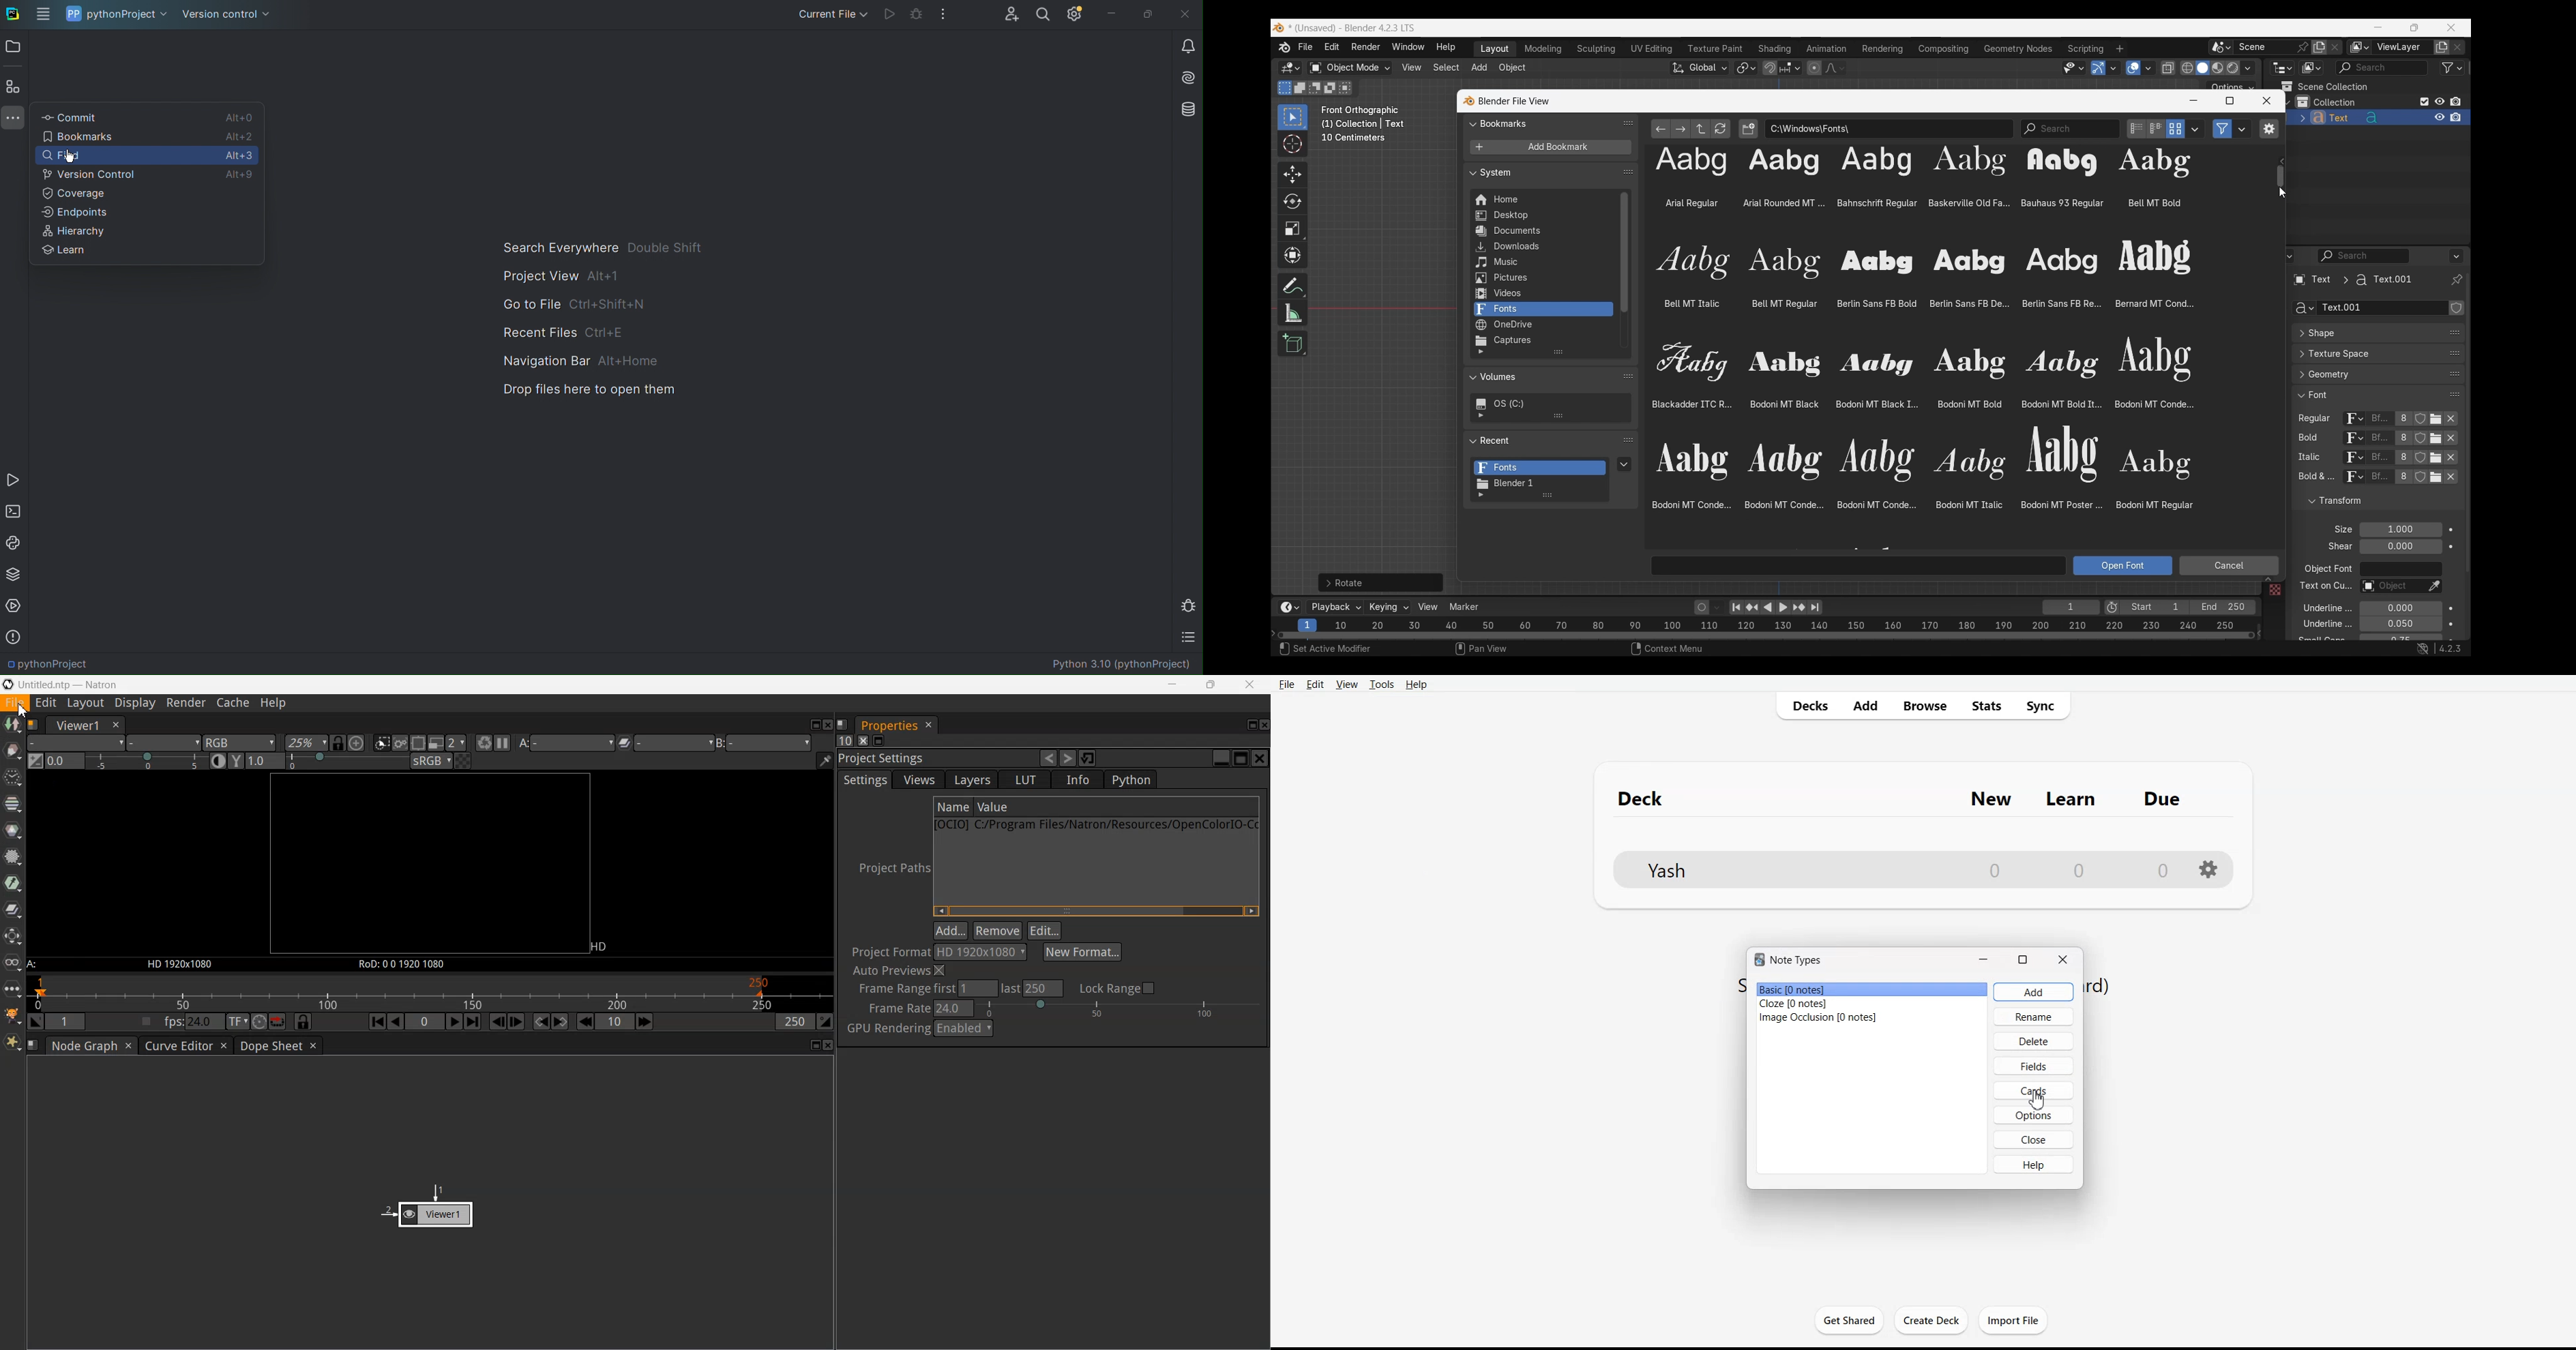 This screenshot has width=2576, height=1372. What do you see at coordinates (13, 936) in the screenshot?
I see `Transform` at bounding box center [13, 936].